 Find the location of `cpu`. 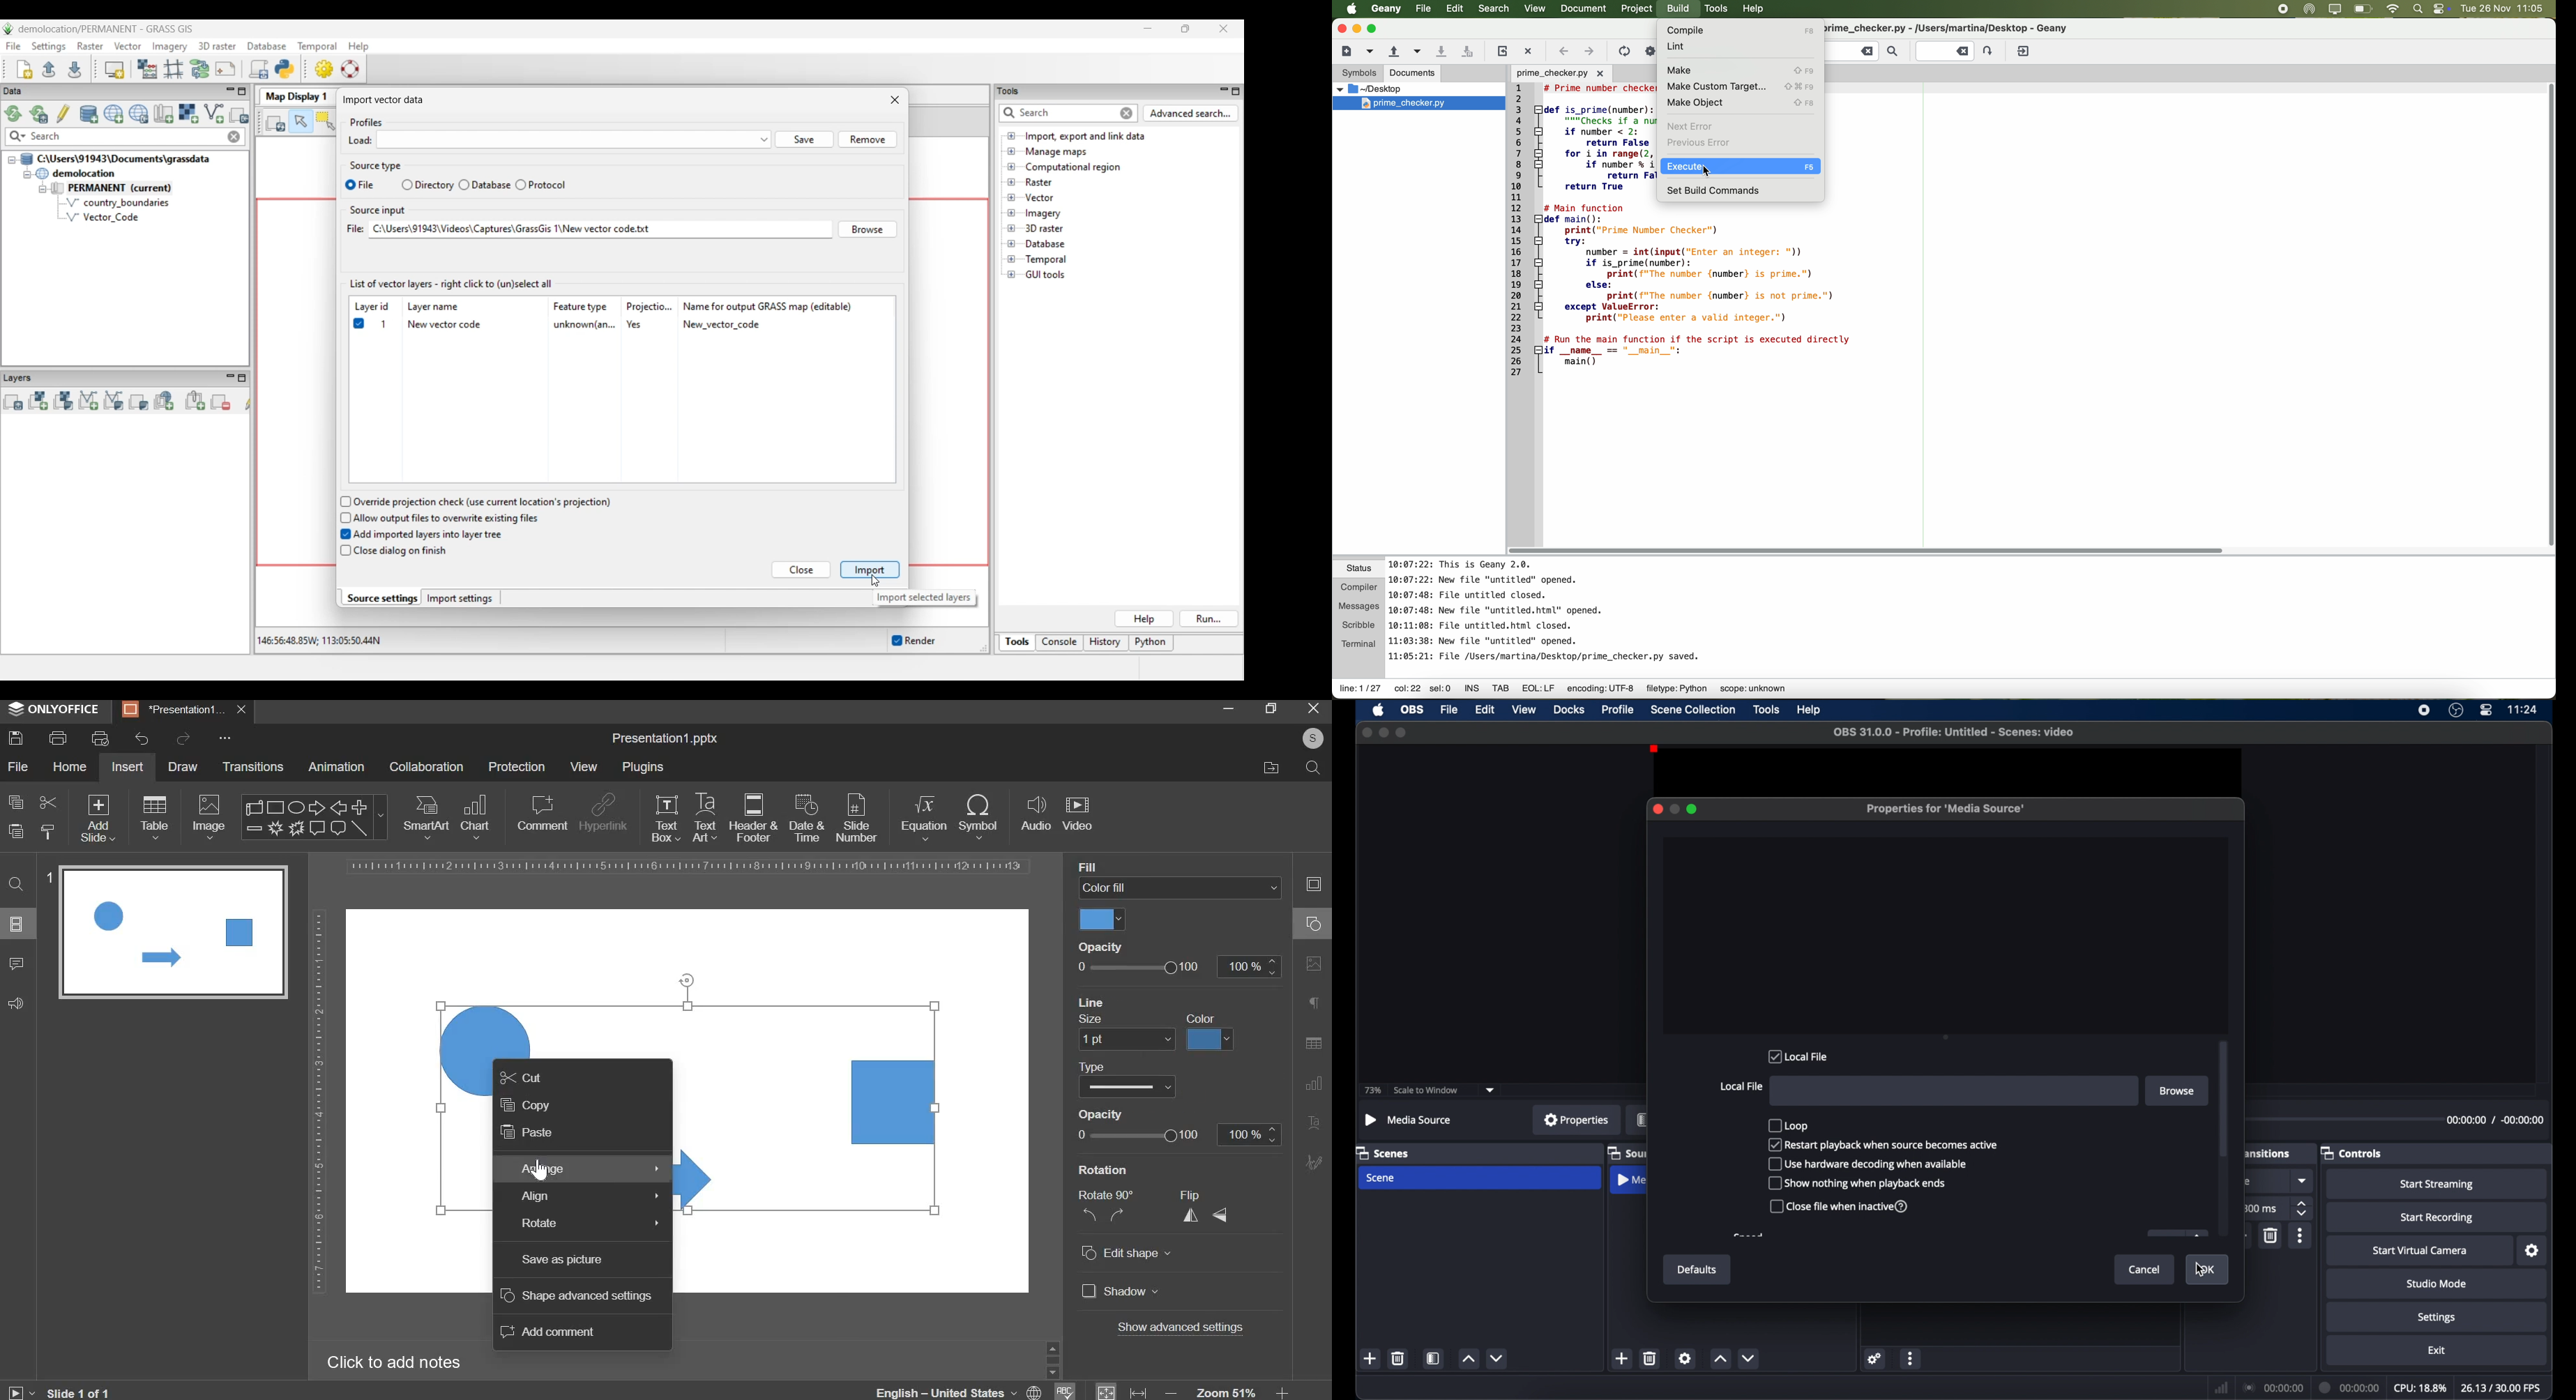

cpu is located at coordinates (2420, 1388).